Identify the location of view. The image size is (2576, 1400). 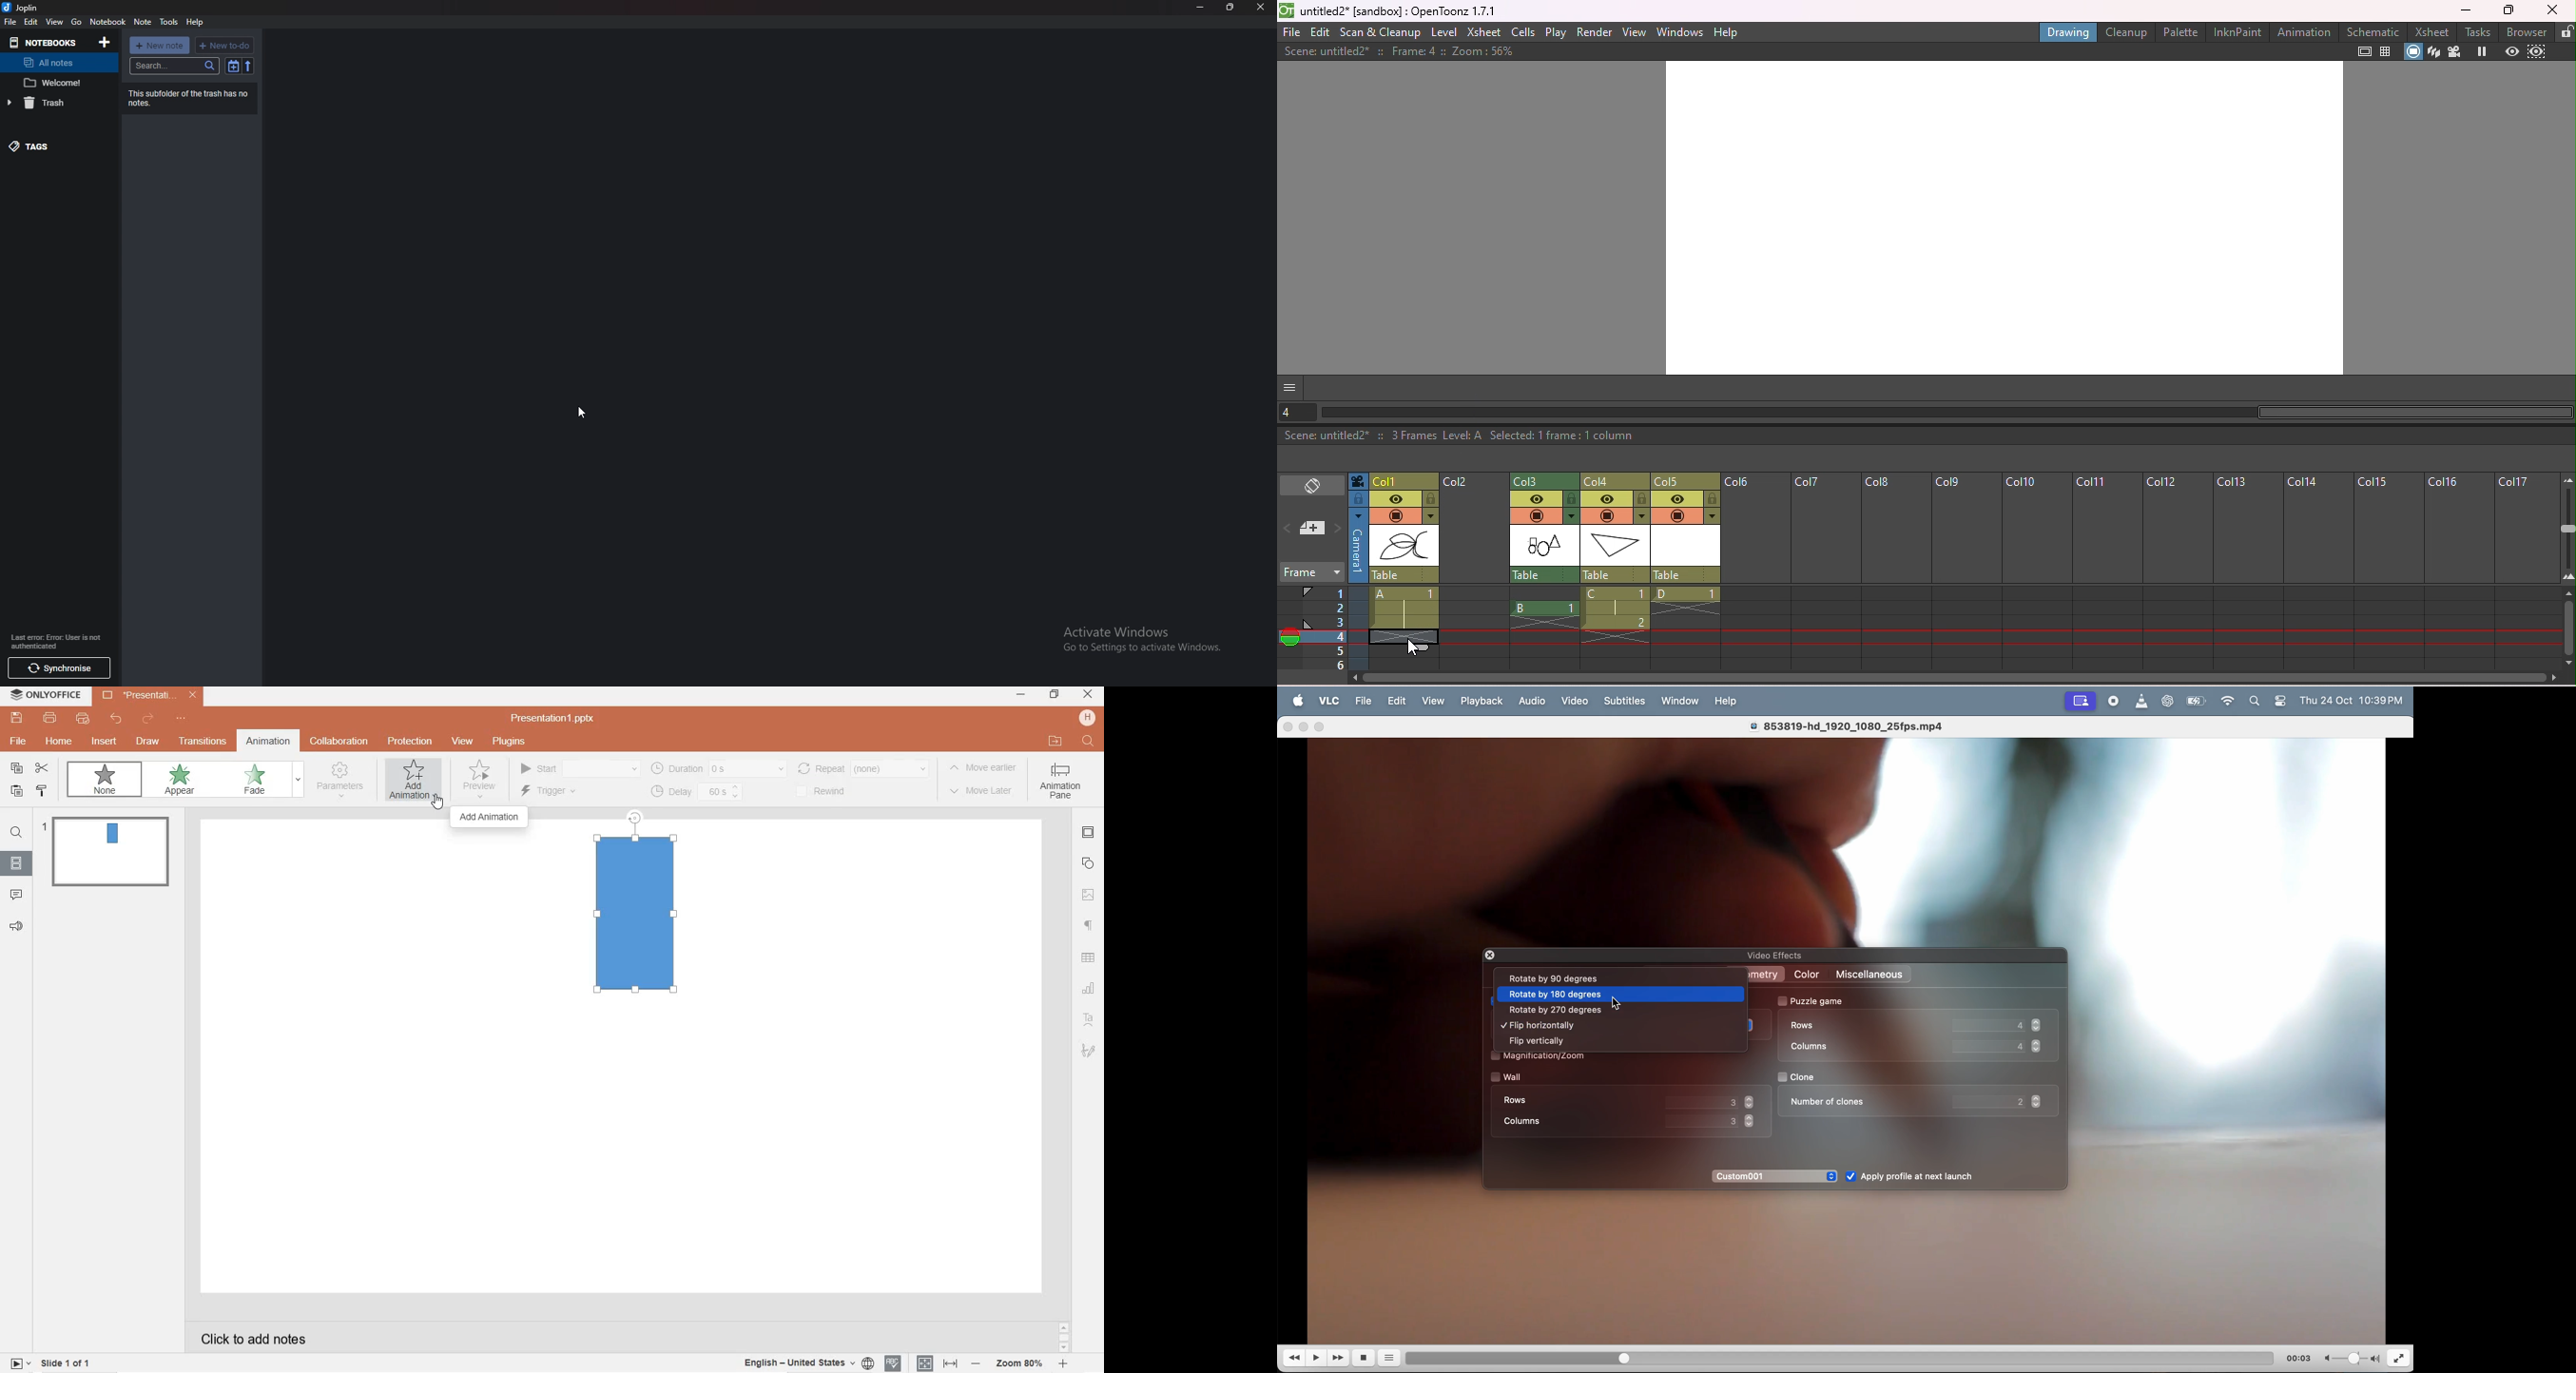
(463, 742).